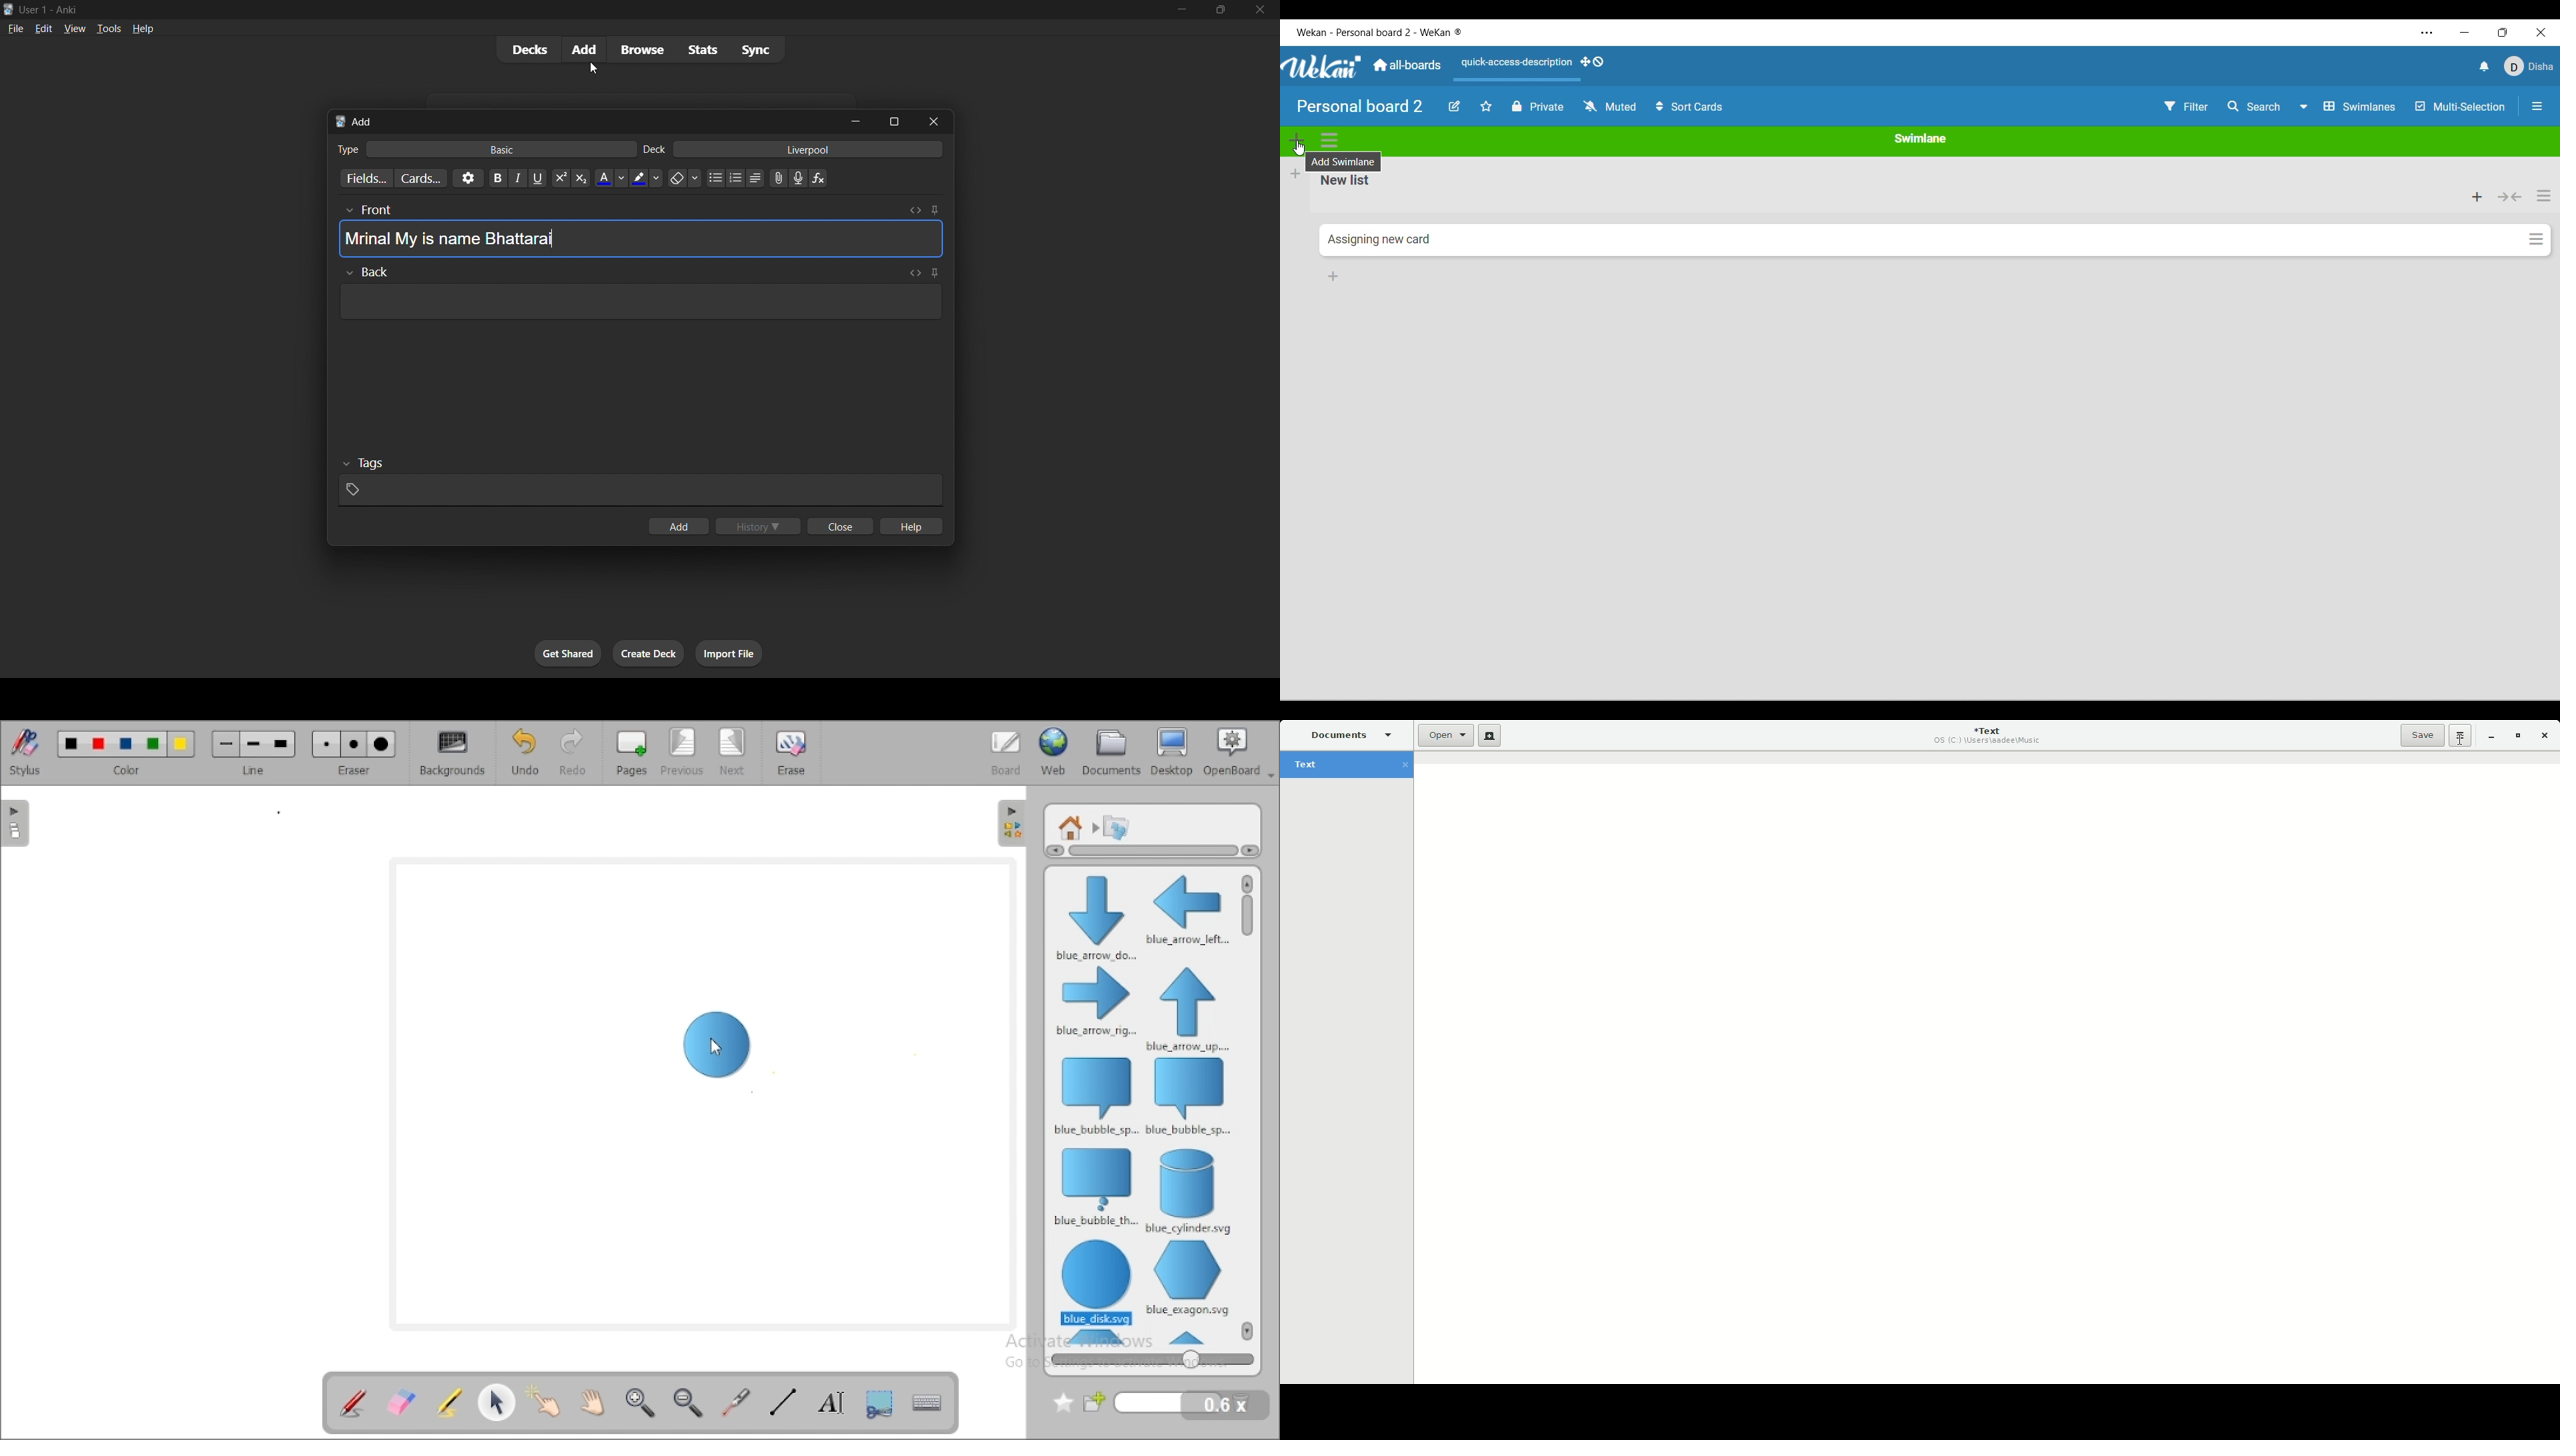 The image size is (2576, 1456). Describe the element at coordinates (580, 50) in the screenshot. I see `add` at that location.